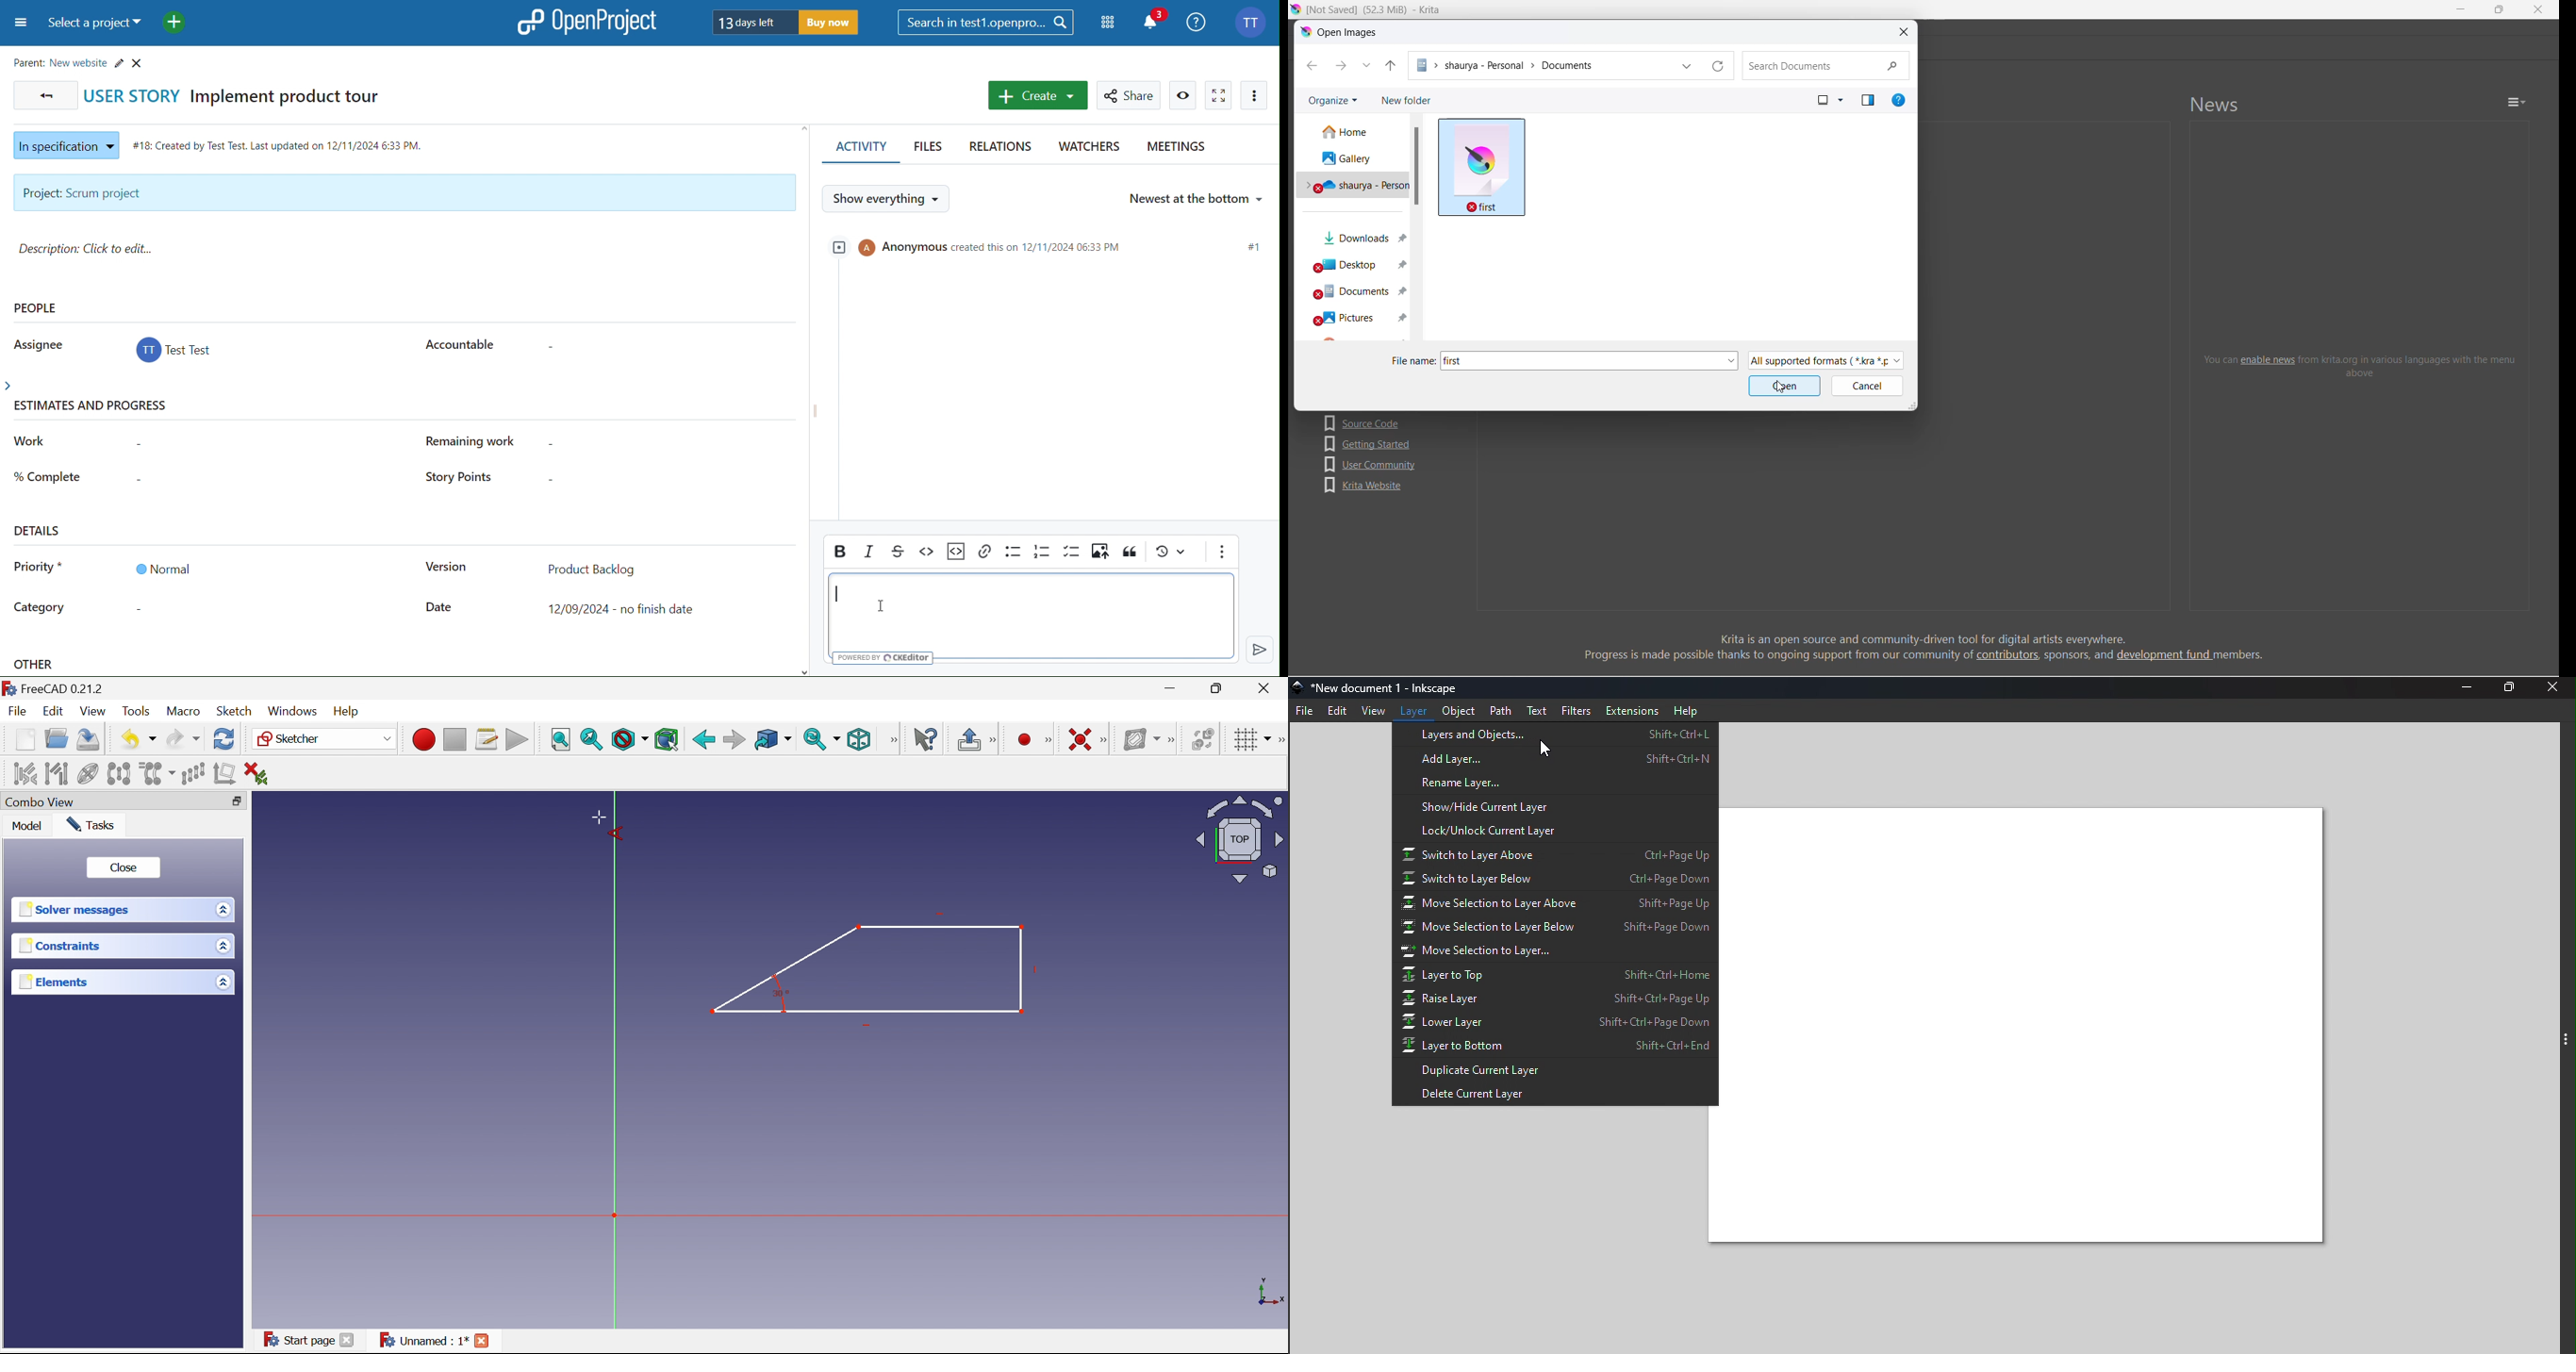 This screenshot has height=1372, width=2576. Describe the element at coordinates (1687, 66) in the screenshot. I see `previous location` at that location.